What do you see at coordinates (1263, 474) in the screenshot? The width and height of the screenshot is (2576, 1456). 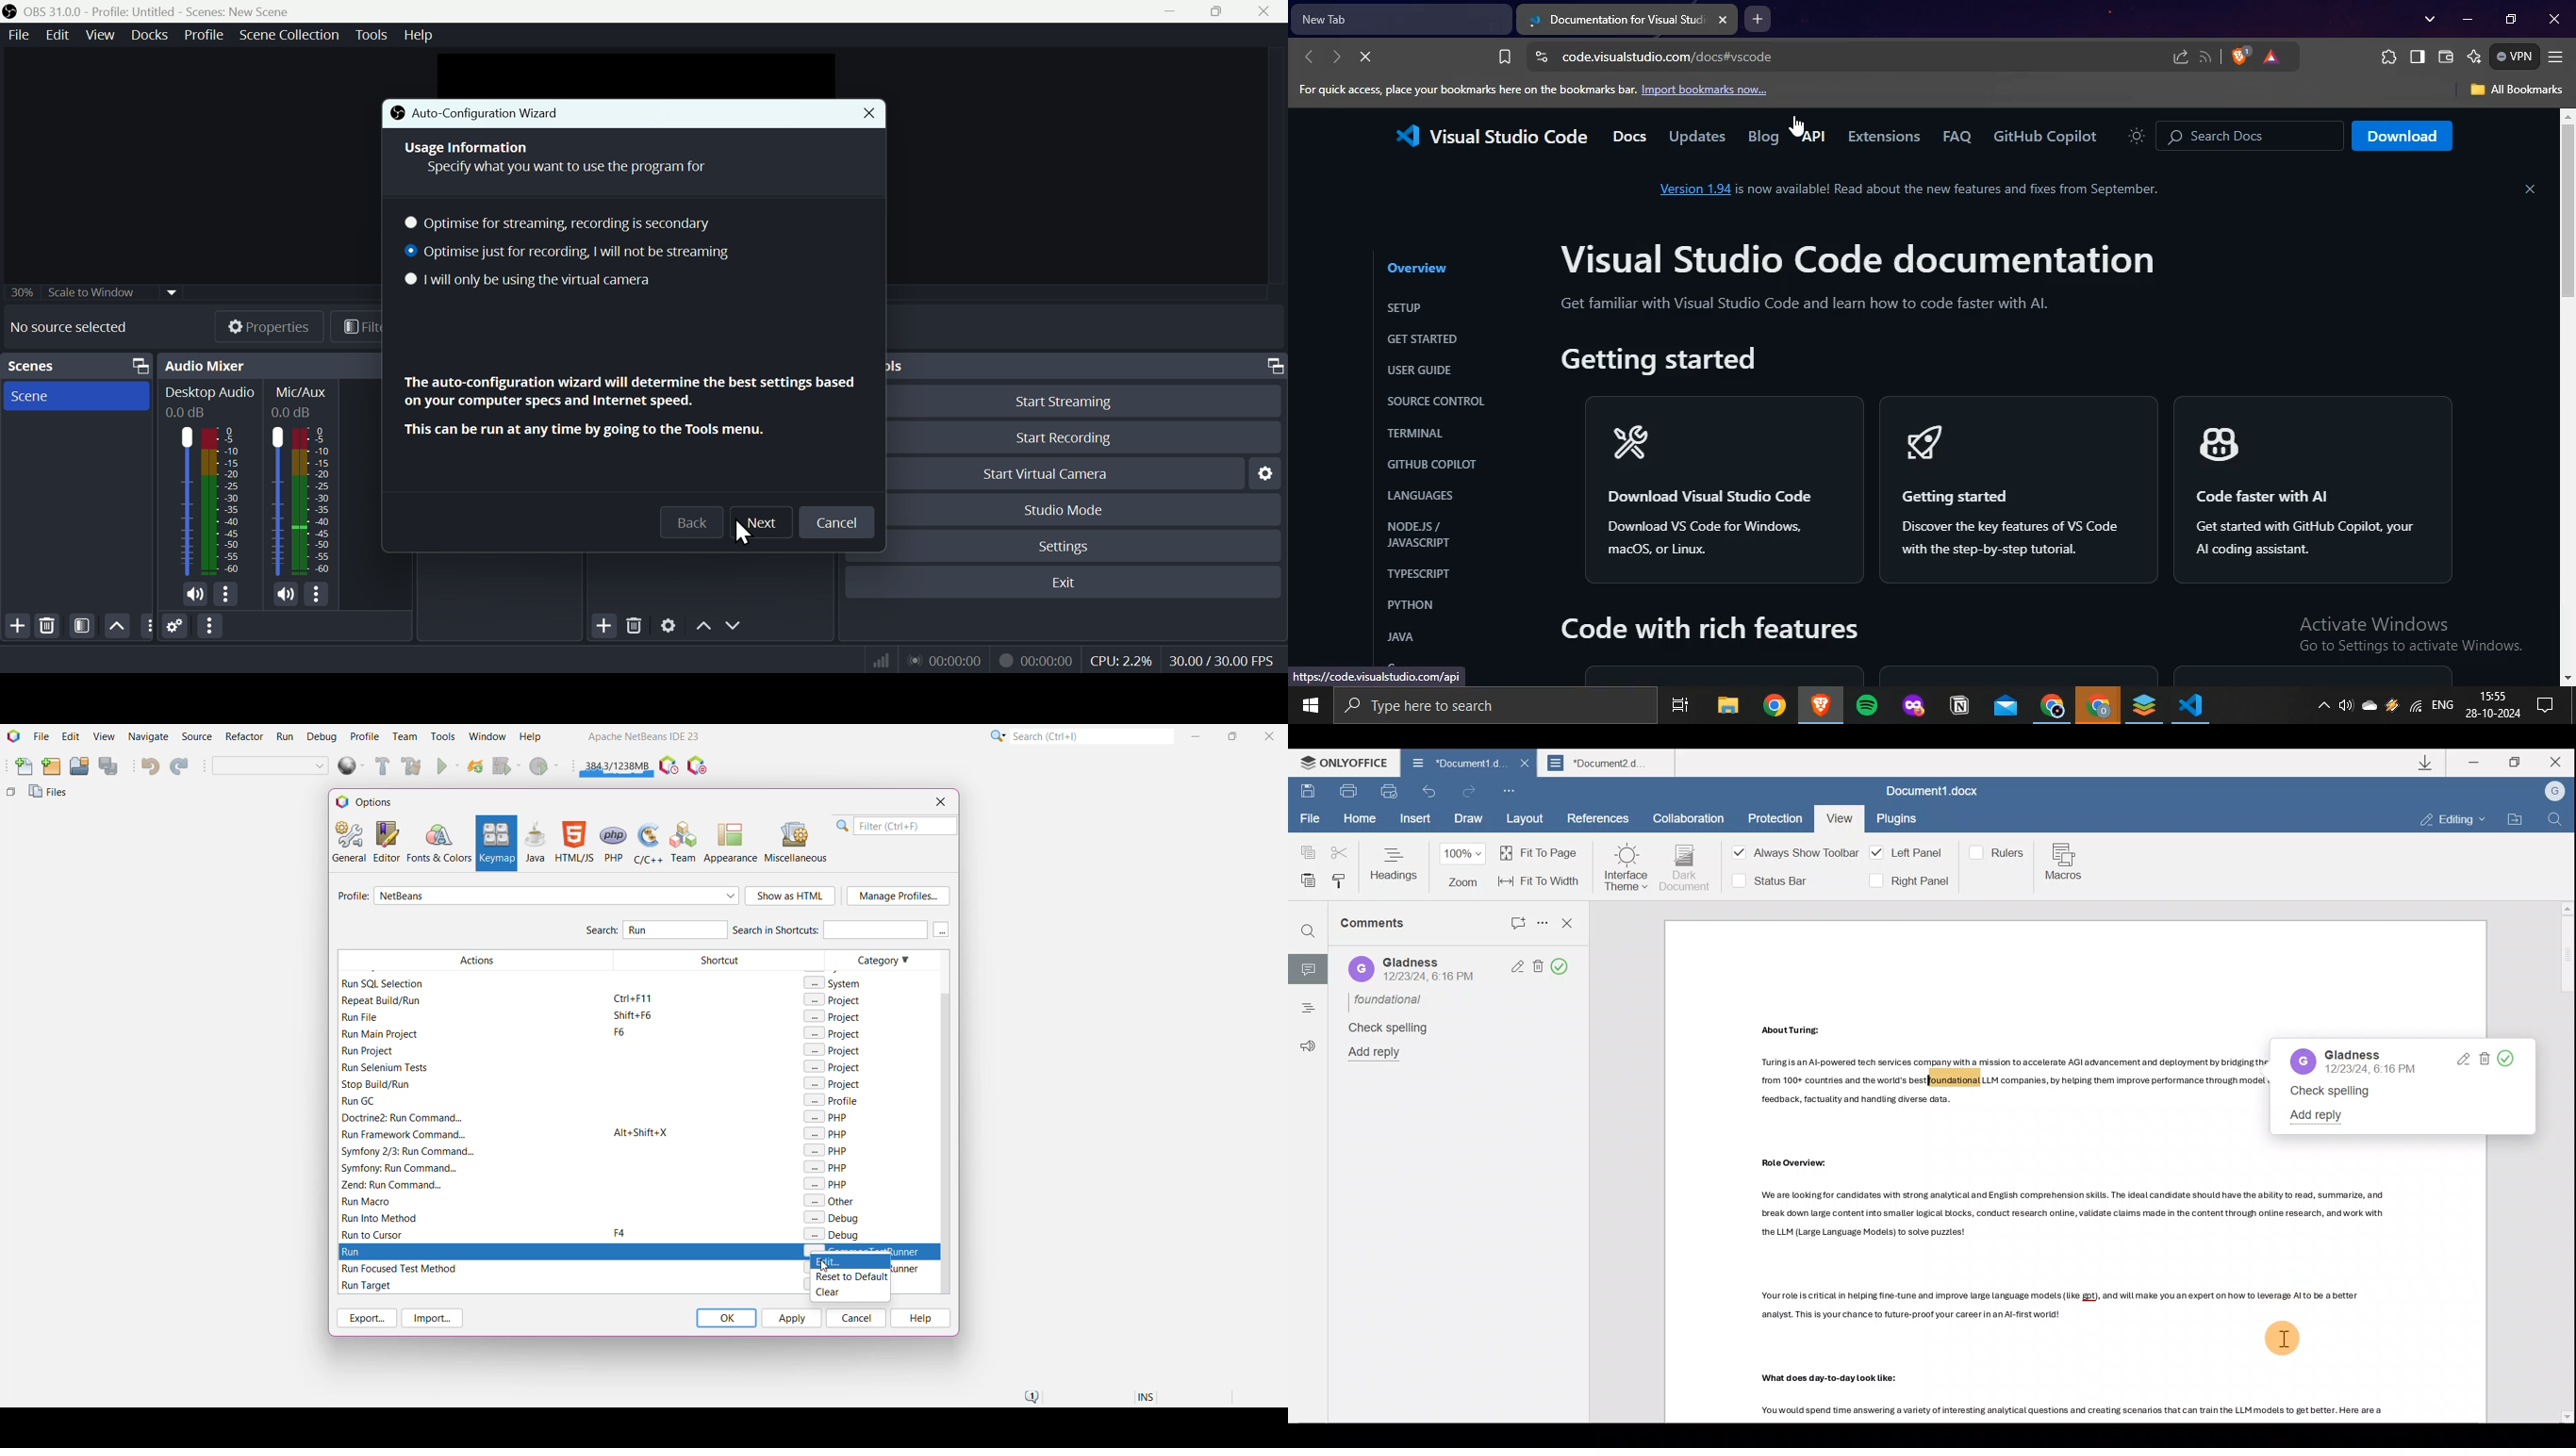 I see `Settings` at bounding box center [1263, 474].